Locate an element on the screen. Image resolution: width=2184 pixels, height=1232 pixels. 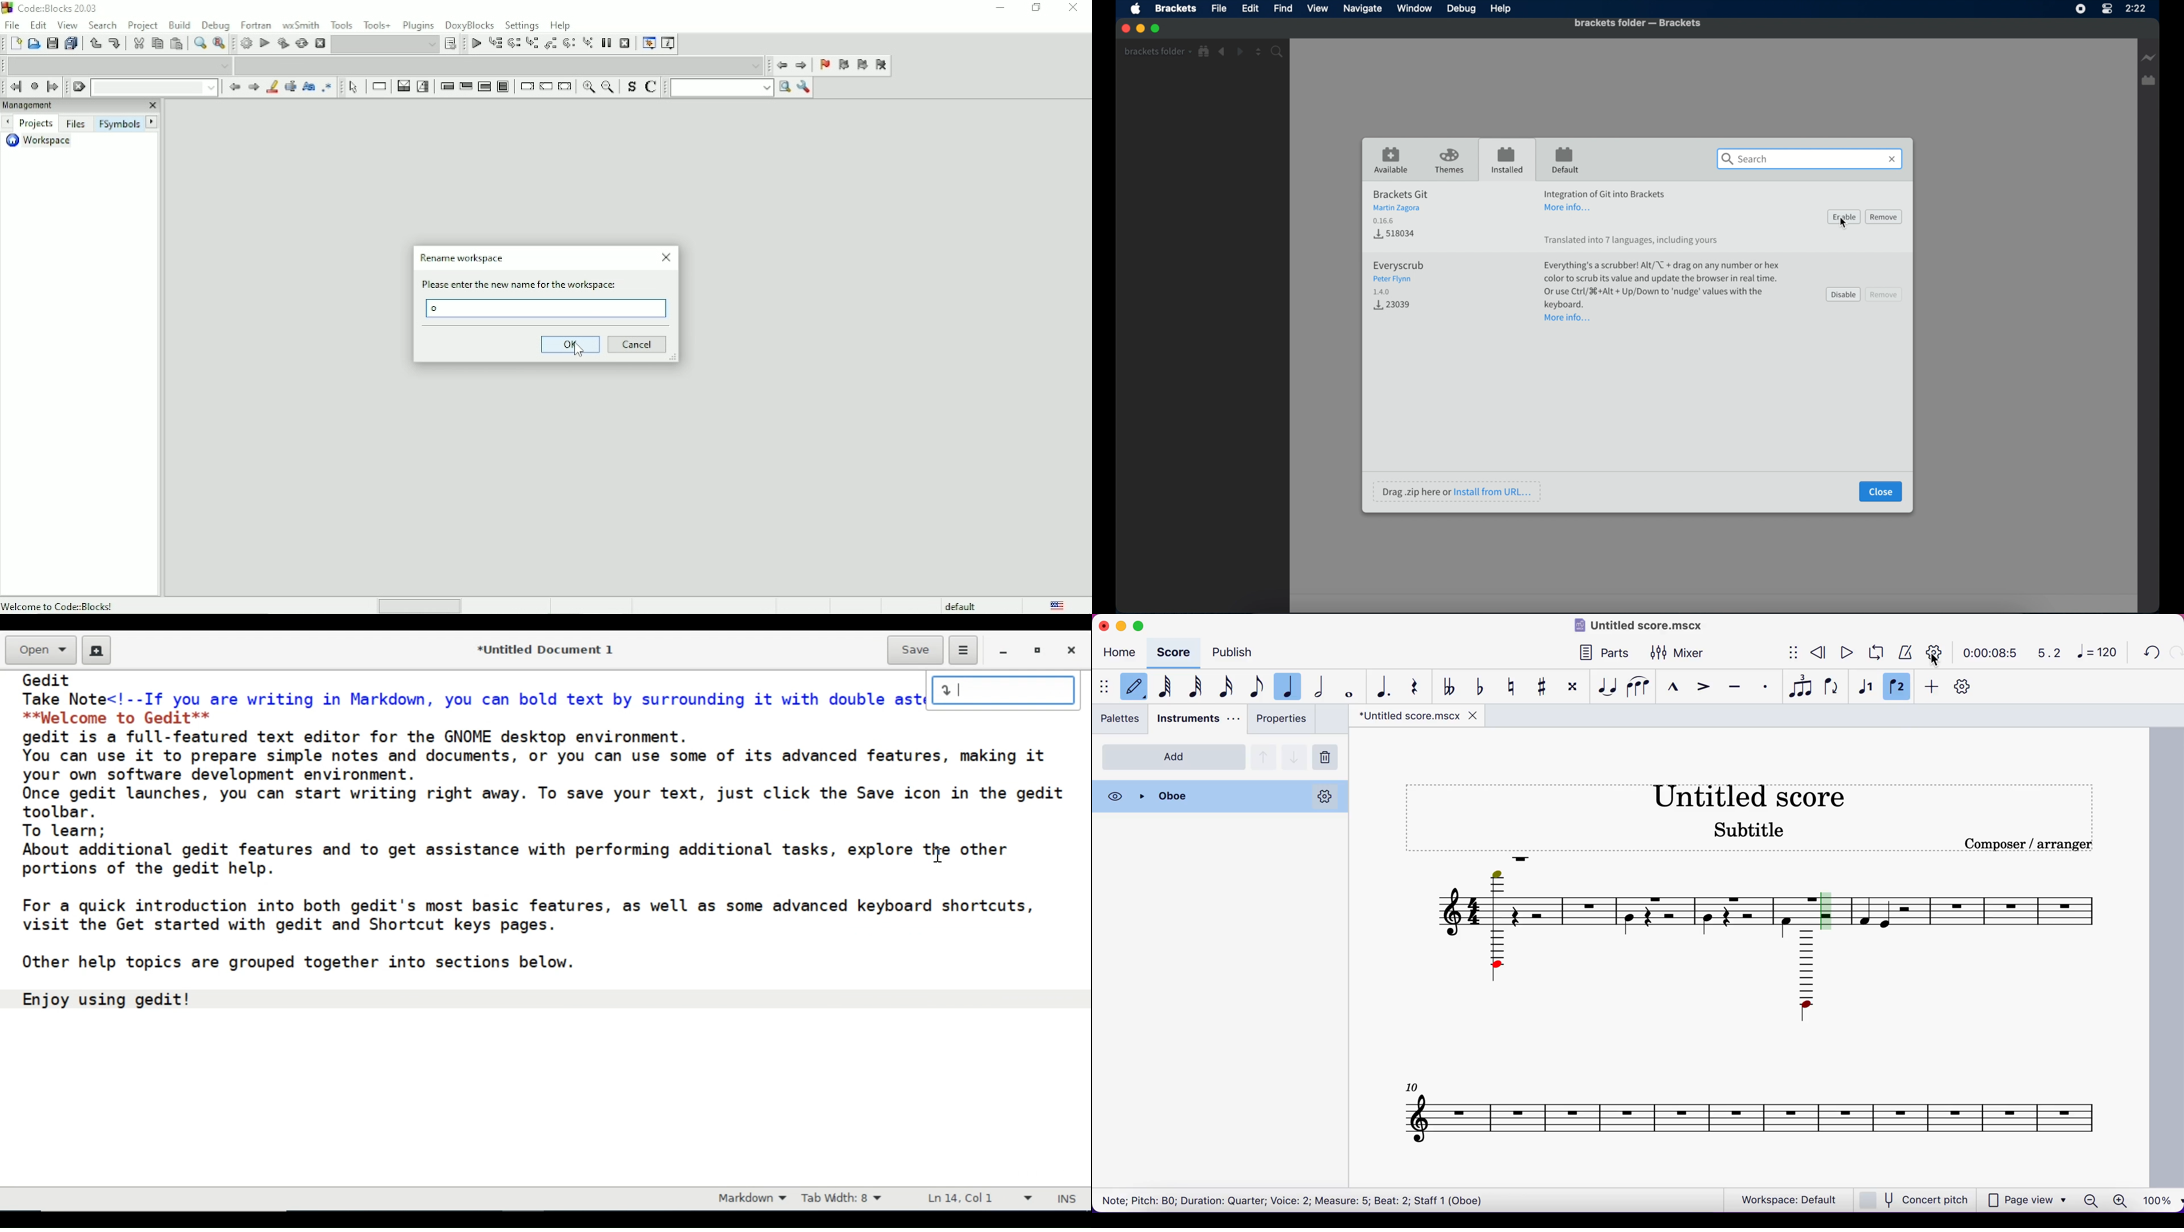
review is located at coordinates (1819, 652).